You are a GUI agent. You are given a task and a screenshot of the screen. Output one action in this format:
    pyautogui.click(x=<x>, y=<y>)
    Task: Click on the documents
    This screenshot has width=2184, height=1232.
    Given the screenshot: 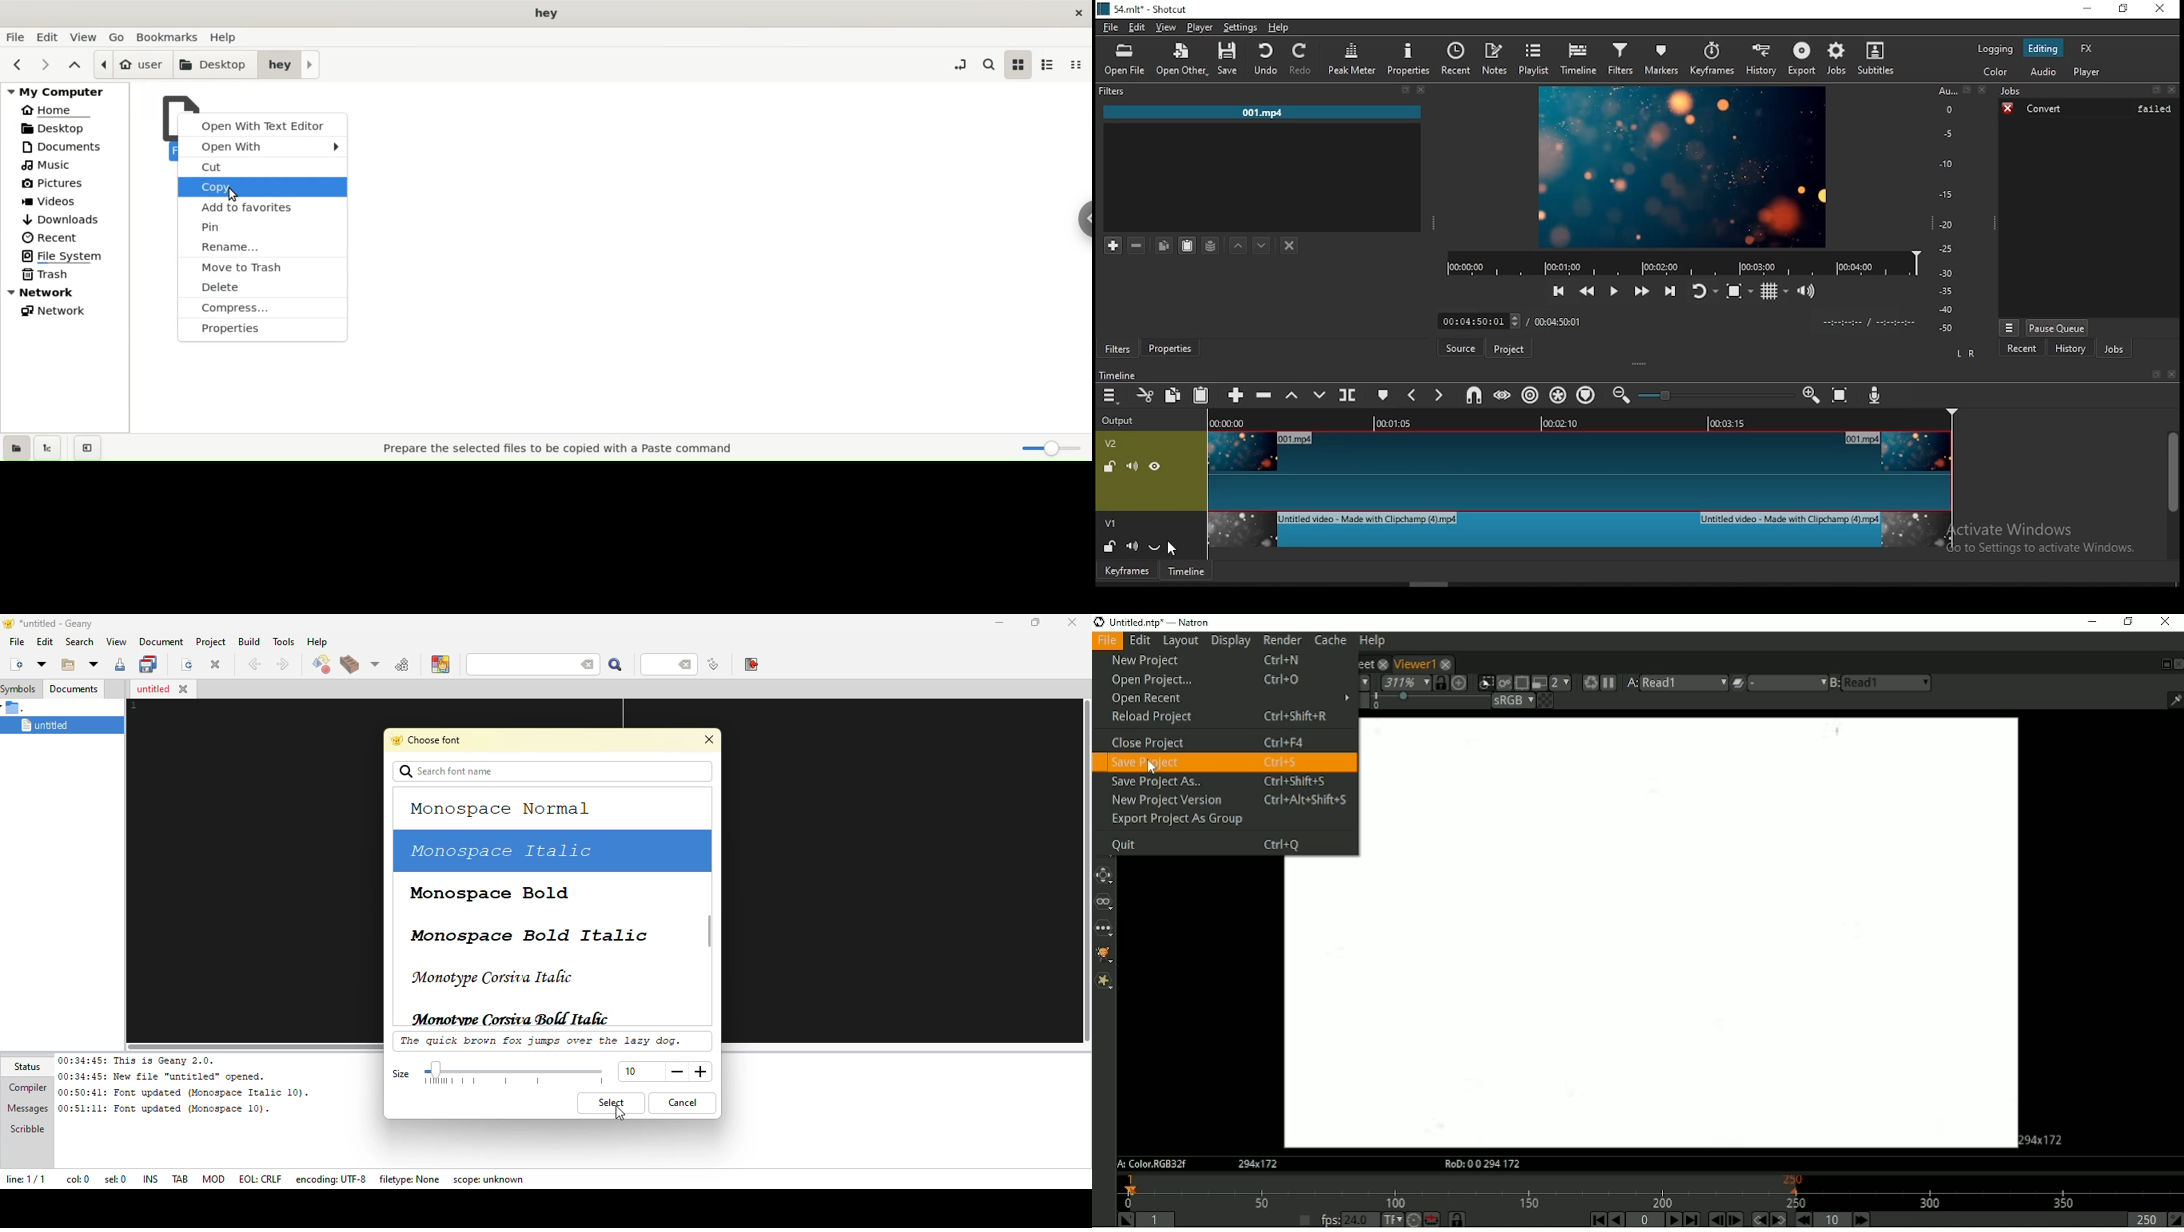 What is the action you would take?
    pyautogui.click(x=68, y=148)
    